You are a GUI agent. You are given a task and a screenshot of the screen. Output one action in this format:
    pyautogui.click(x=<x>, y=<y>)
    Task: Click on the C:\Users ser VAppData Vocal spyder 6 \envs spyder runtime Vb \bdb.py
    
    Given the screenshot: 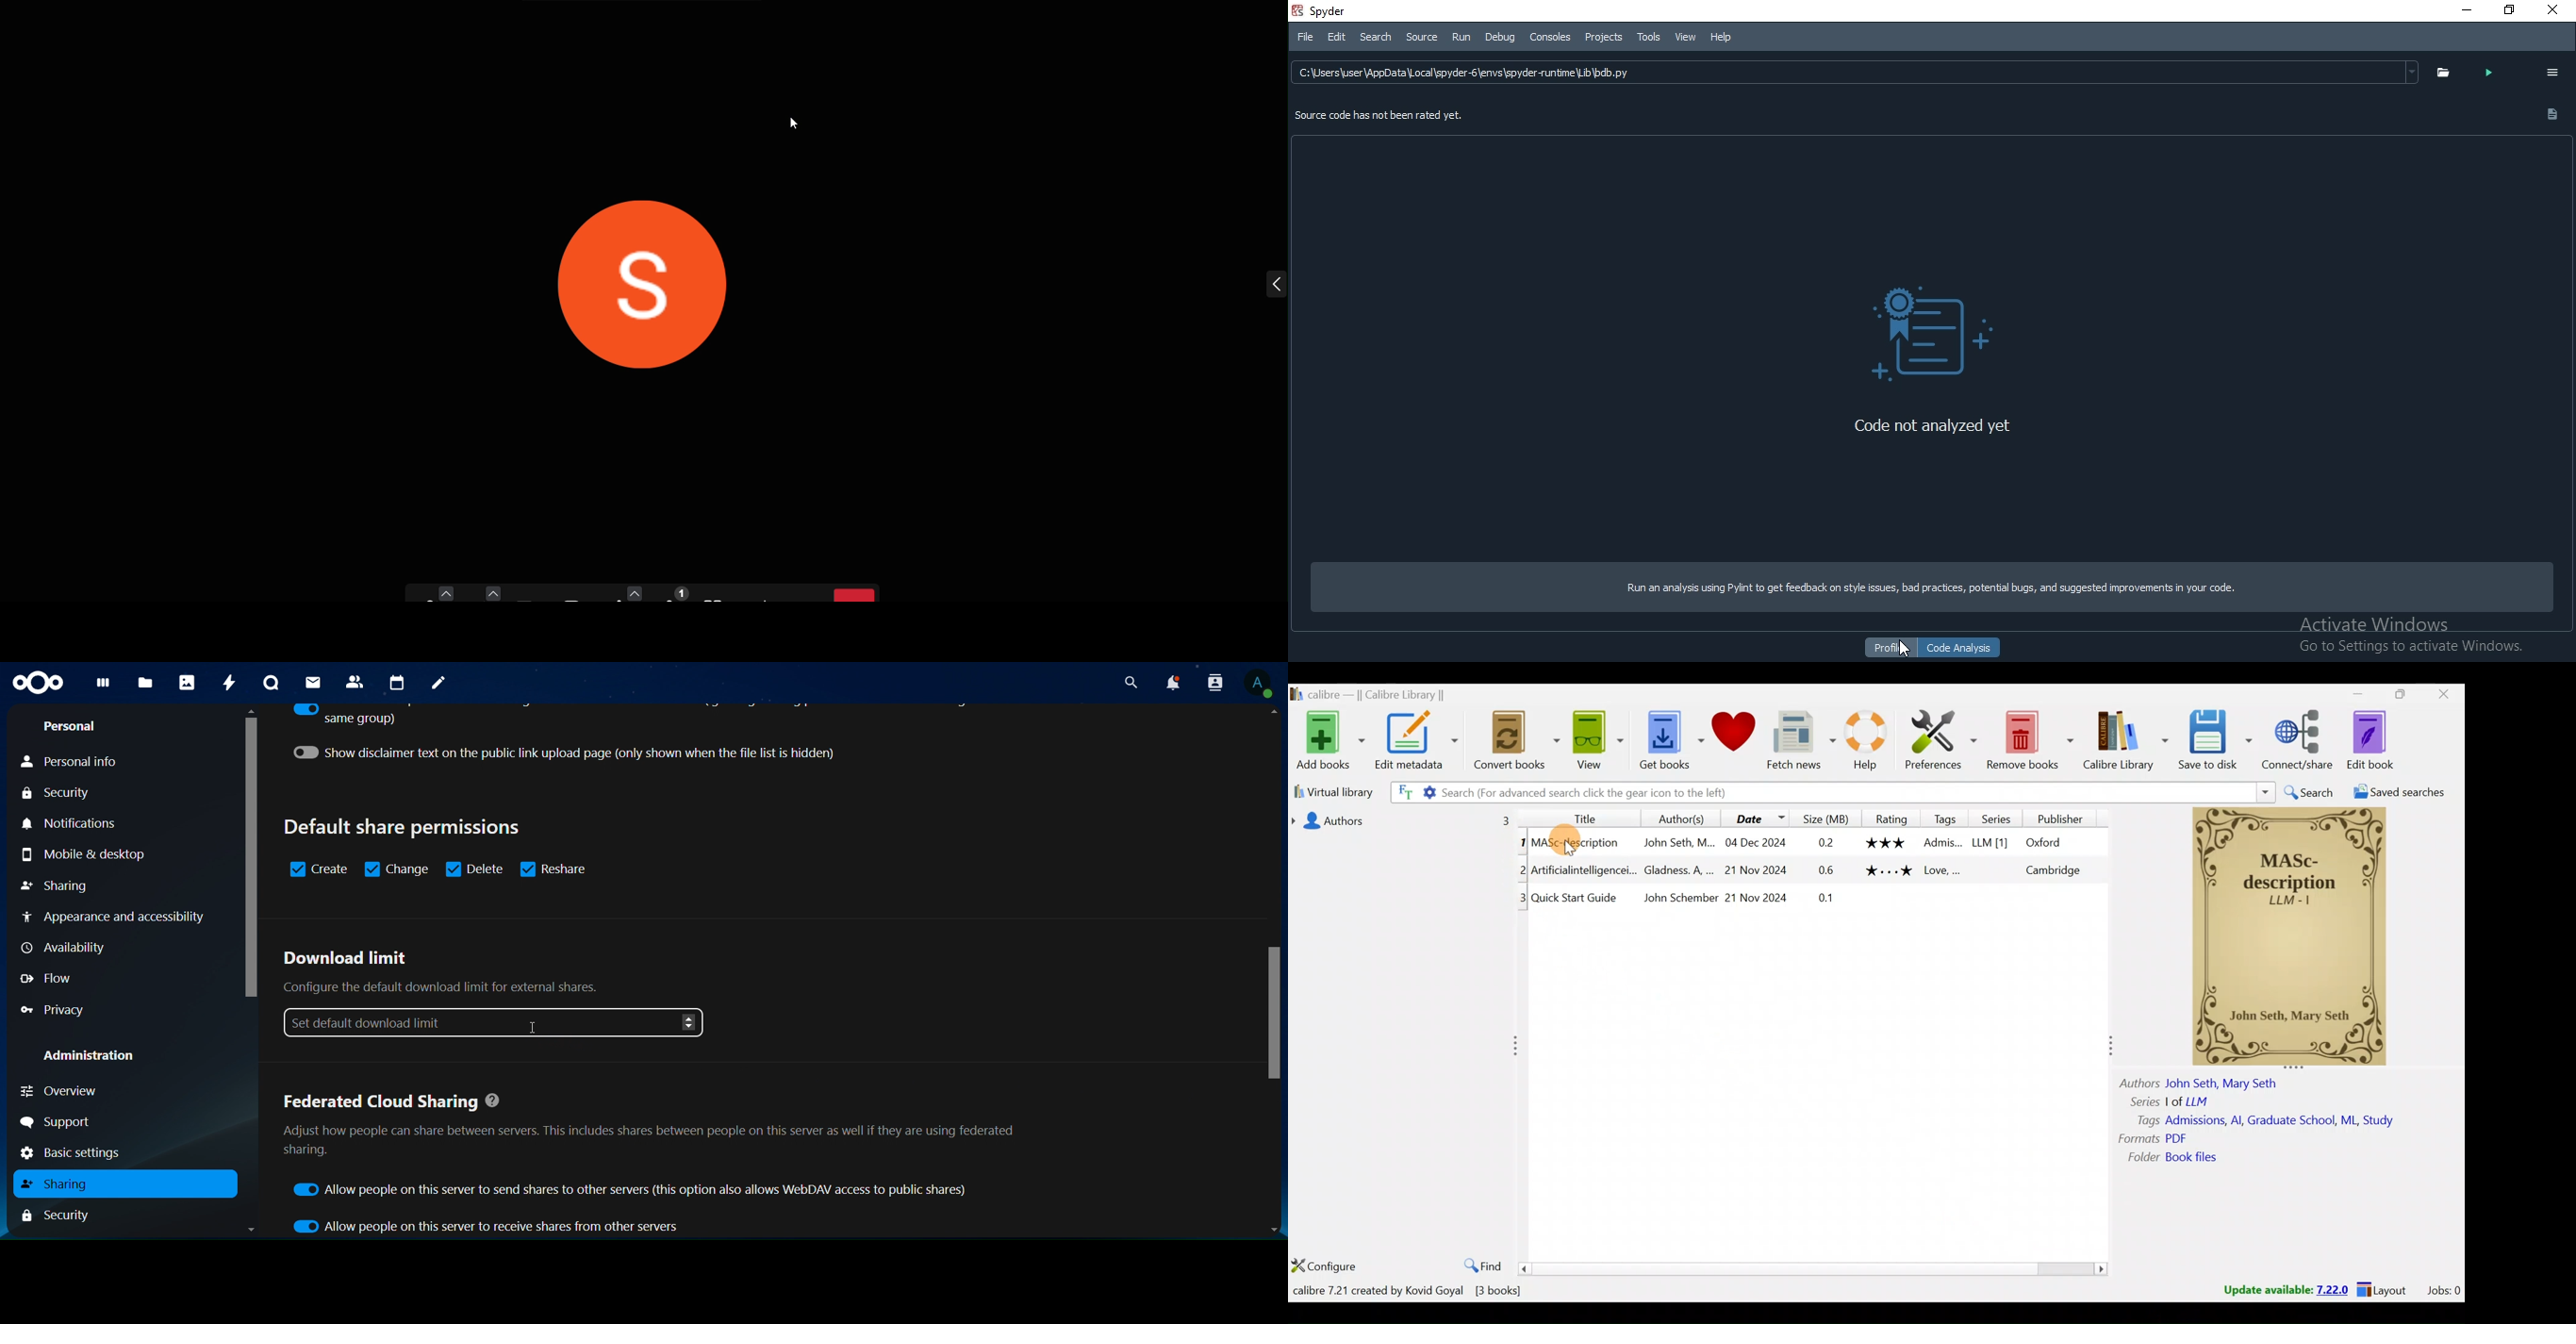 What is the action you would take?
    pyautogui.click(x=1856, y=71)
    